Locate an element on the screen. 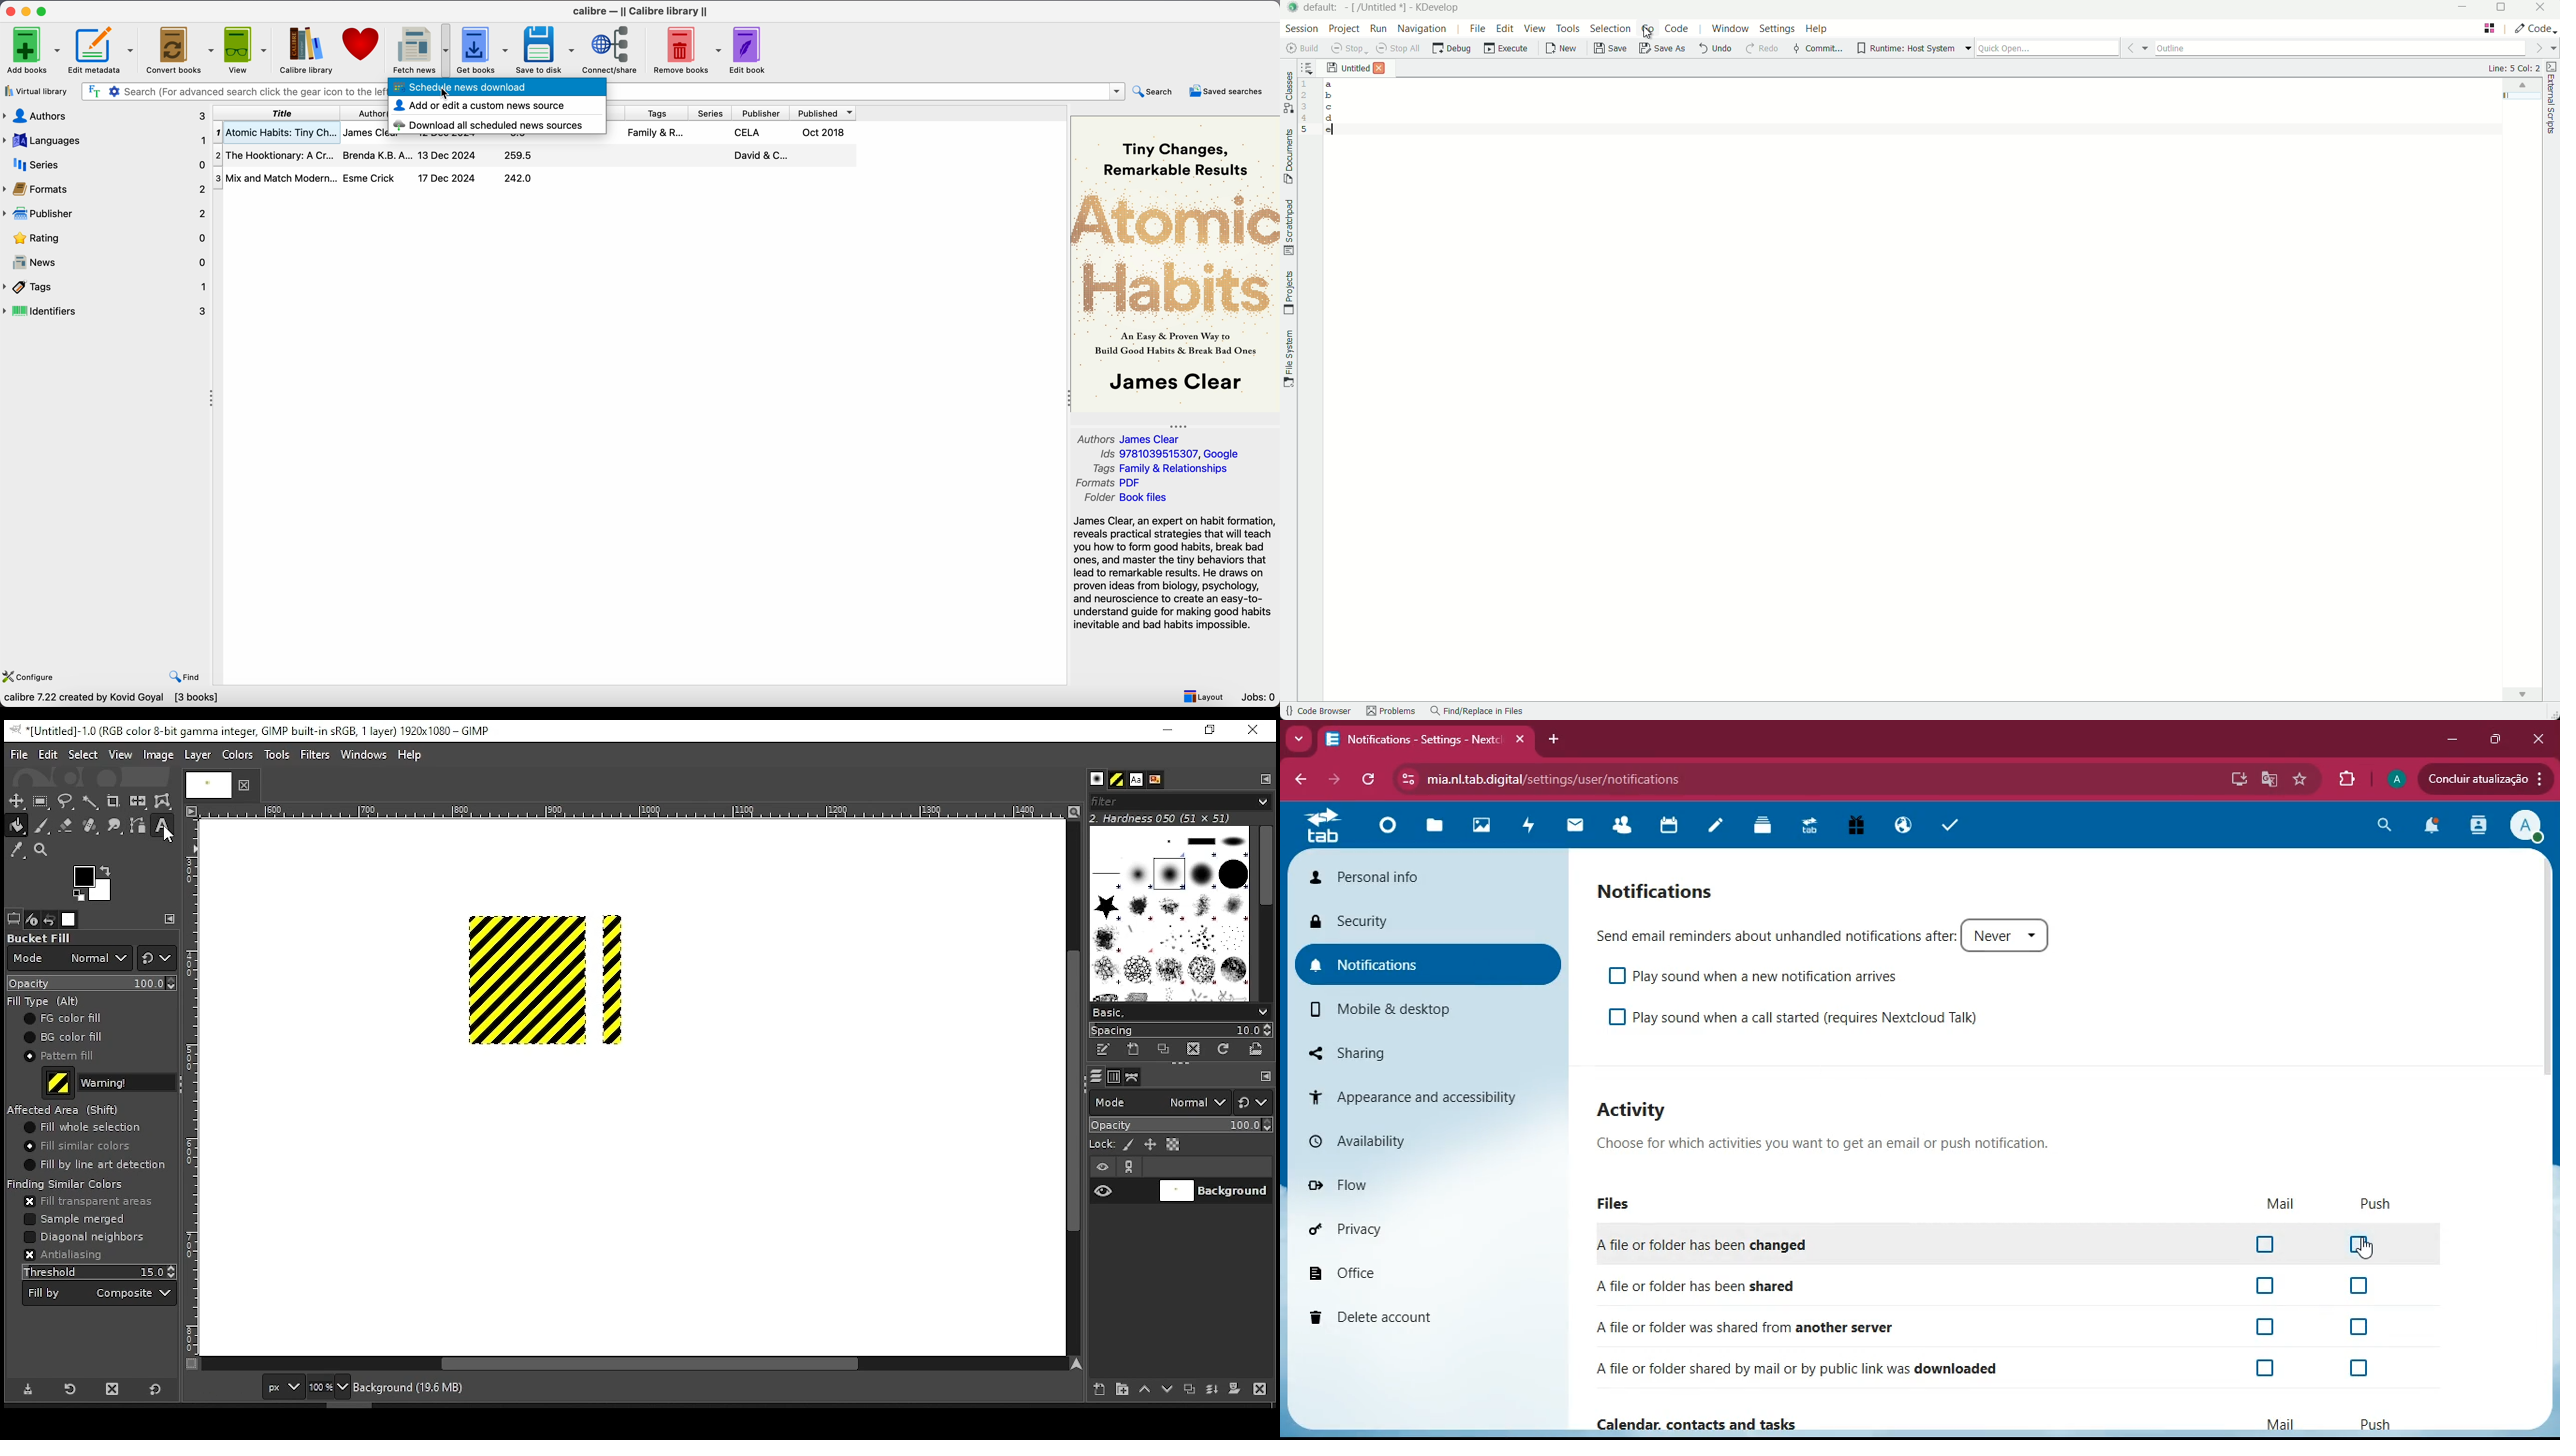  delete layer is located at coordinates (1259, 1389).